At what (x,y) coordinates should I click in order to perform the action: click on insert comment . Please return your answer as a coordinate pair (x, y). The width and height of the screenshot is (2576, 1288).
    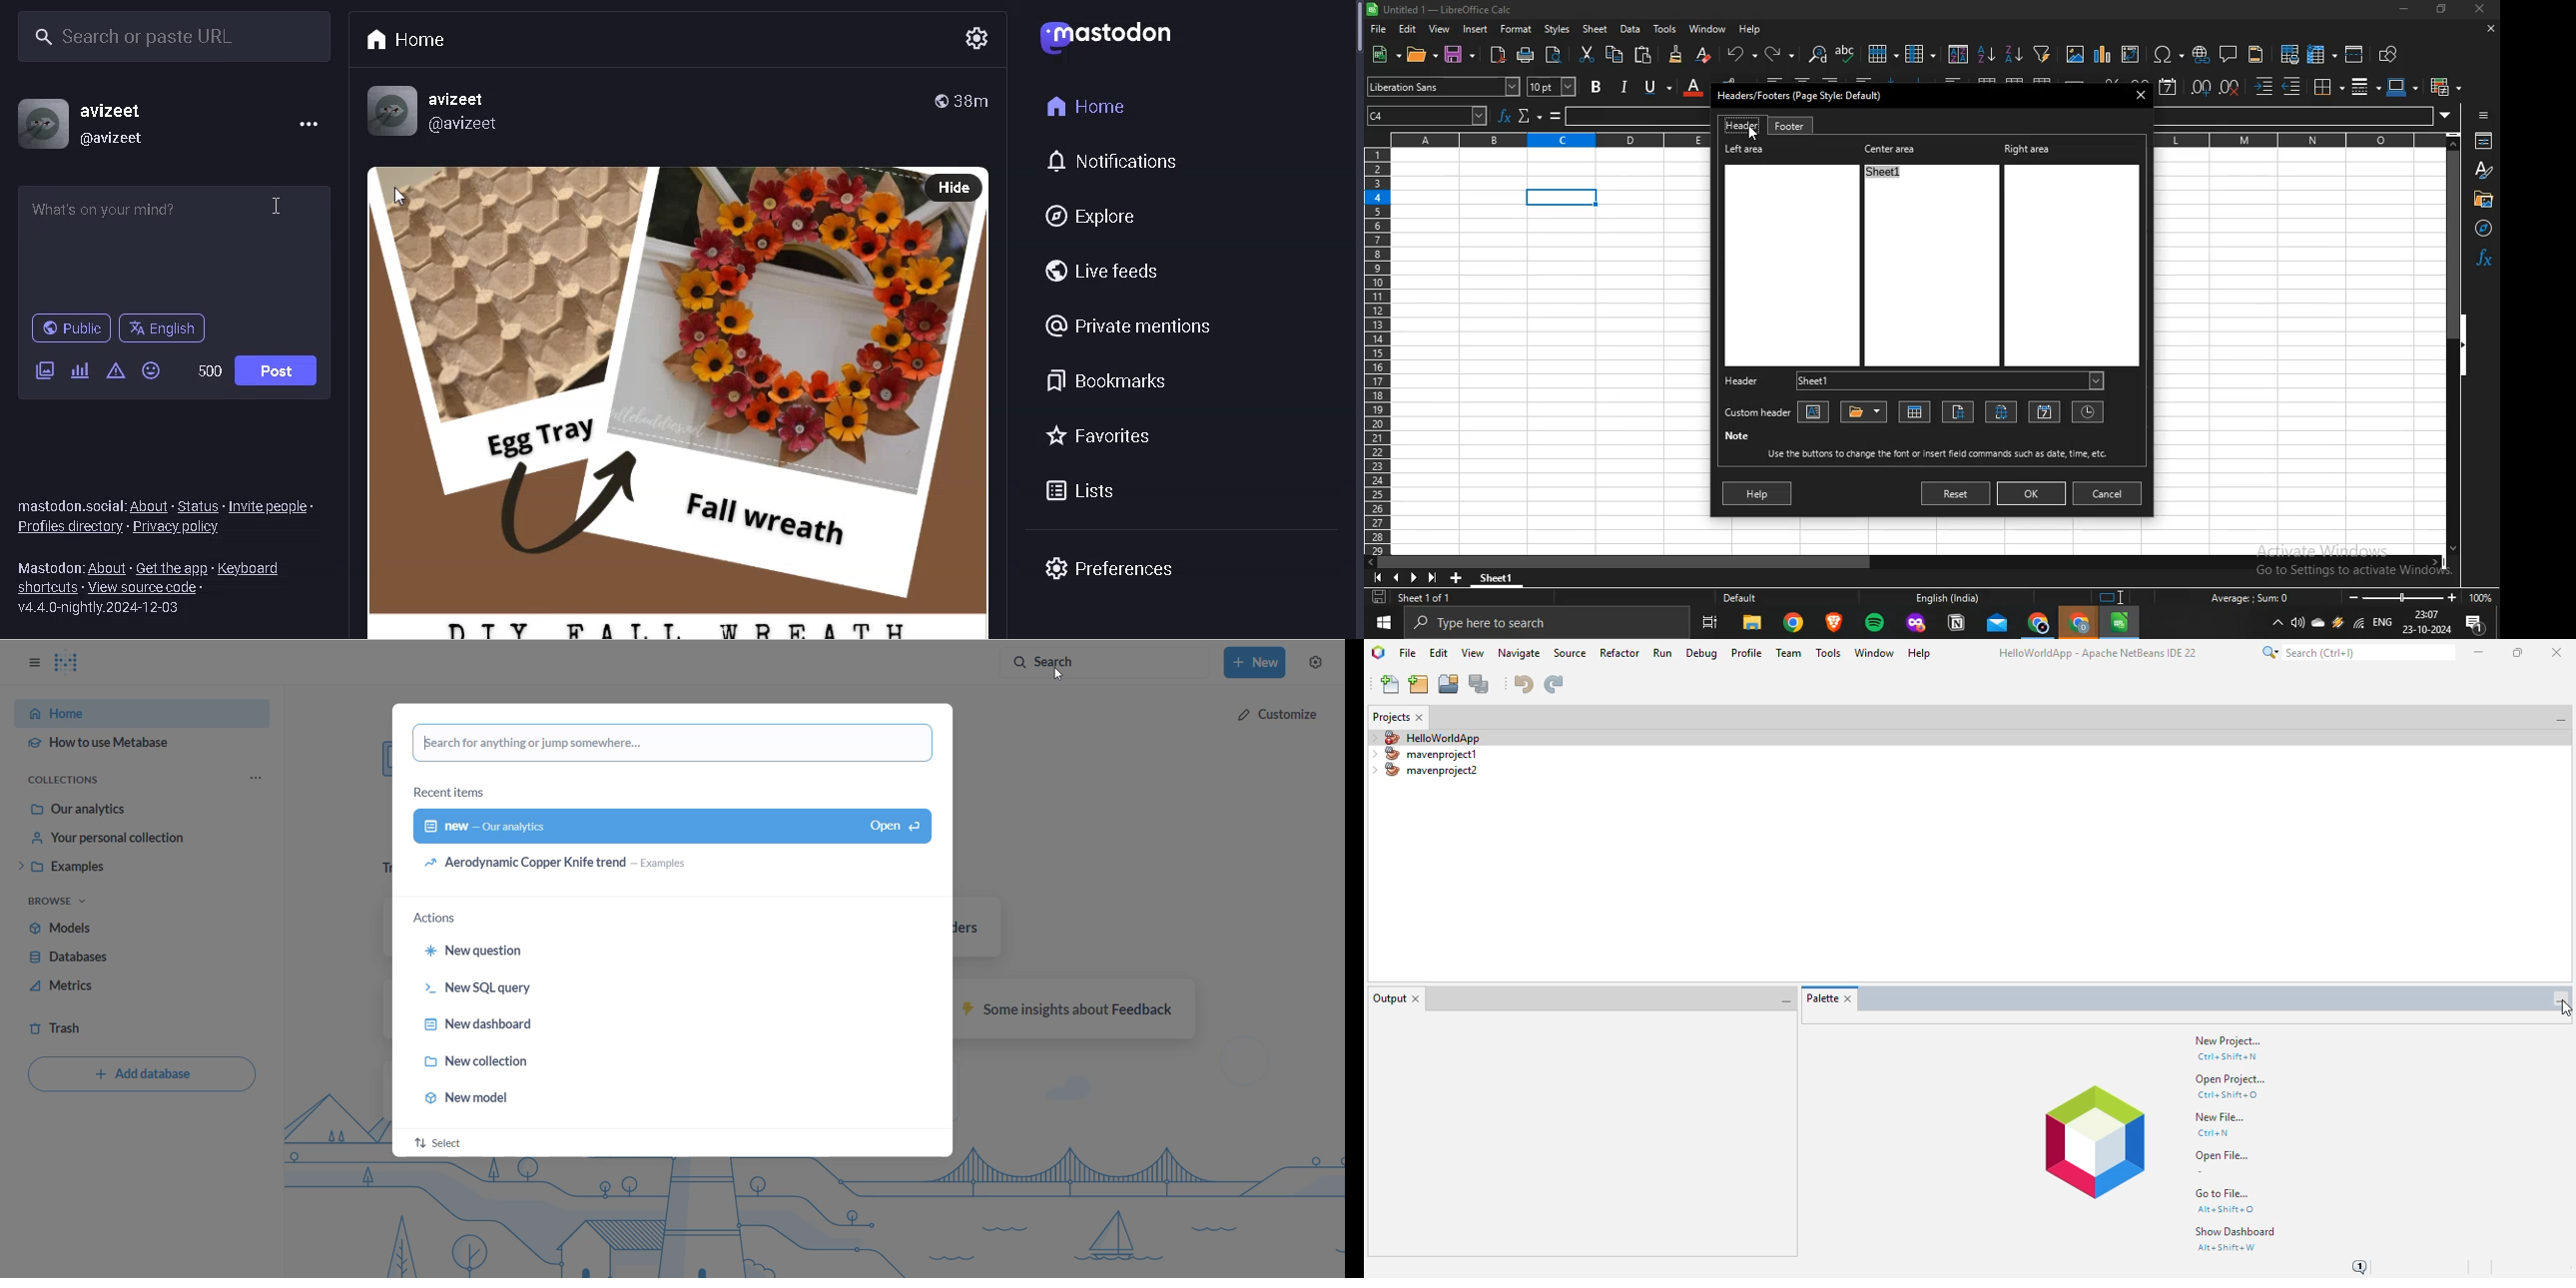
    Looking at the image, I should click on (2228, 52).